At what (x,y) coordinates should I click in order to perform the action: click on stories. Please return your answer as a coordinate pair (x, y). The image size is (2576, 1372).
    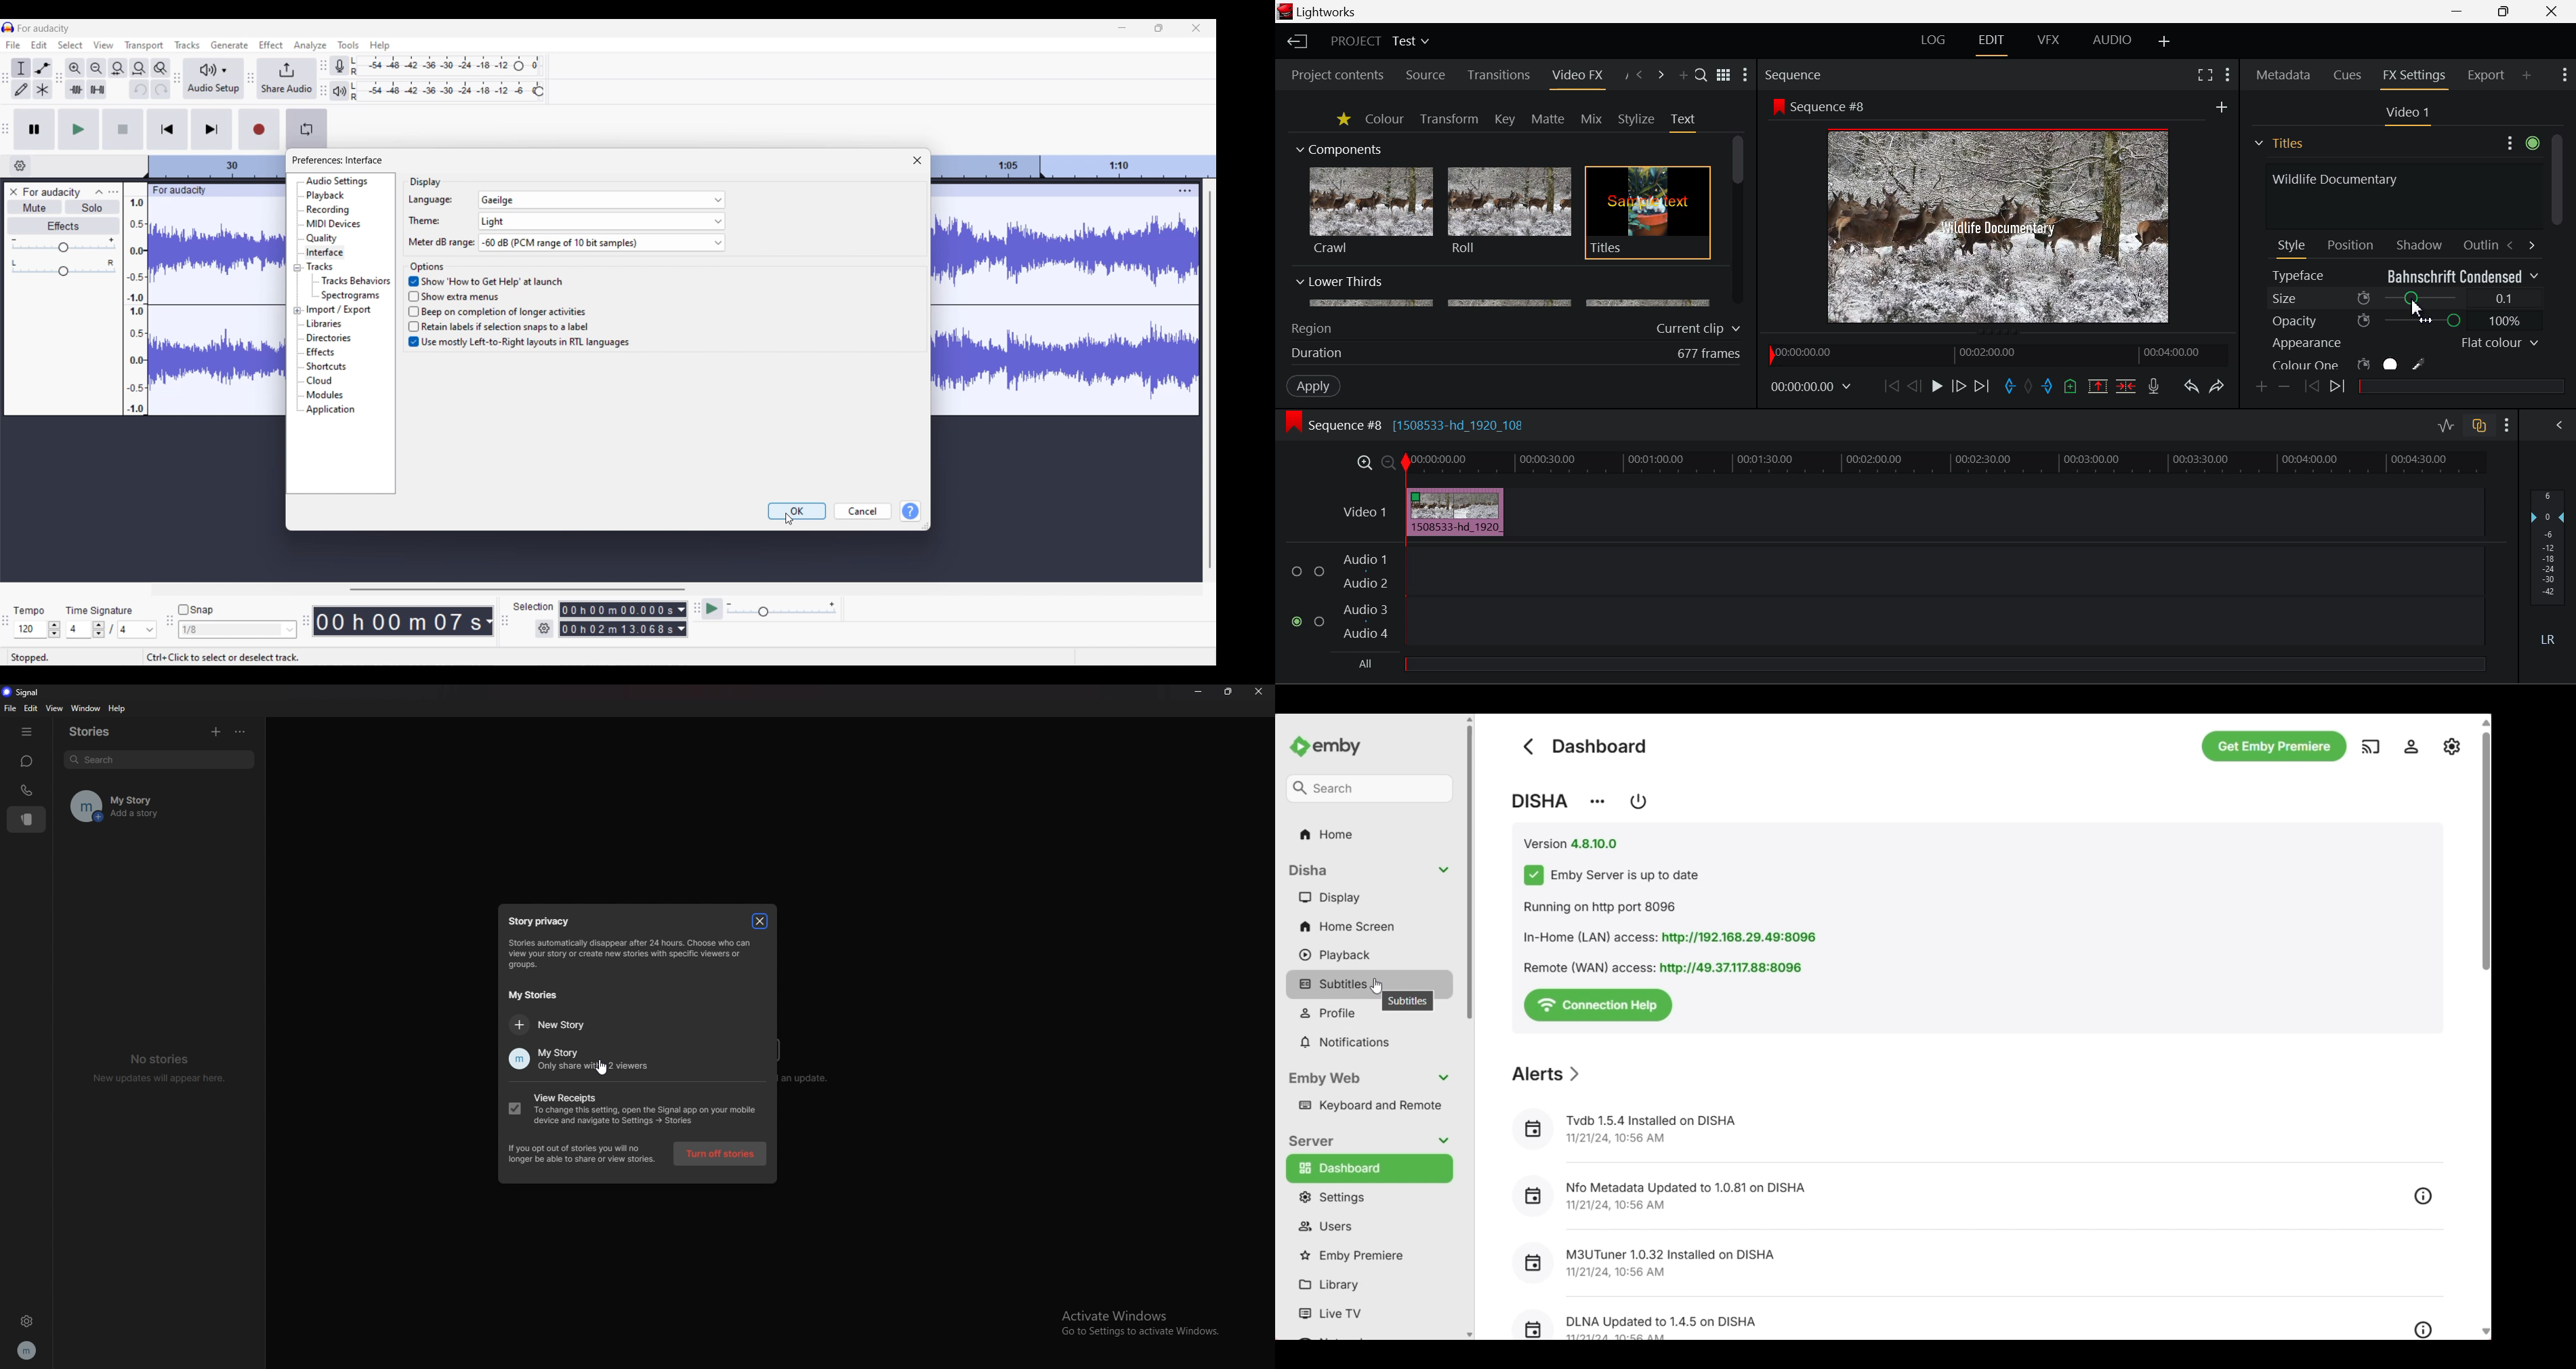
    Looking at the image, I should click on (28, 819).